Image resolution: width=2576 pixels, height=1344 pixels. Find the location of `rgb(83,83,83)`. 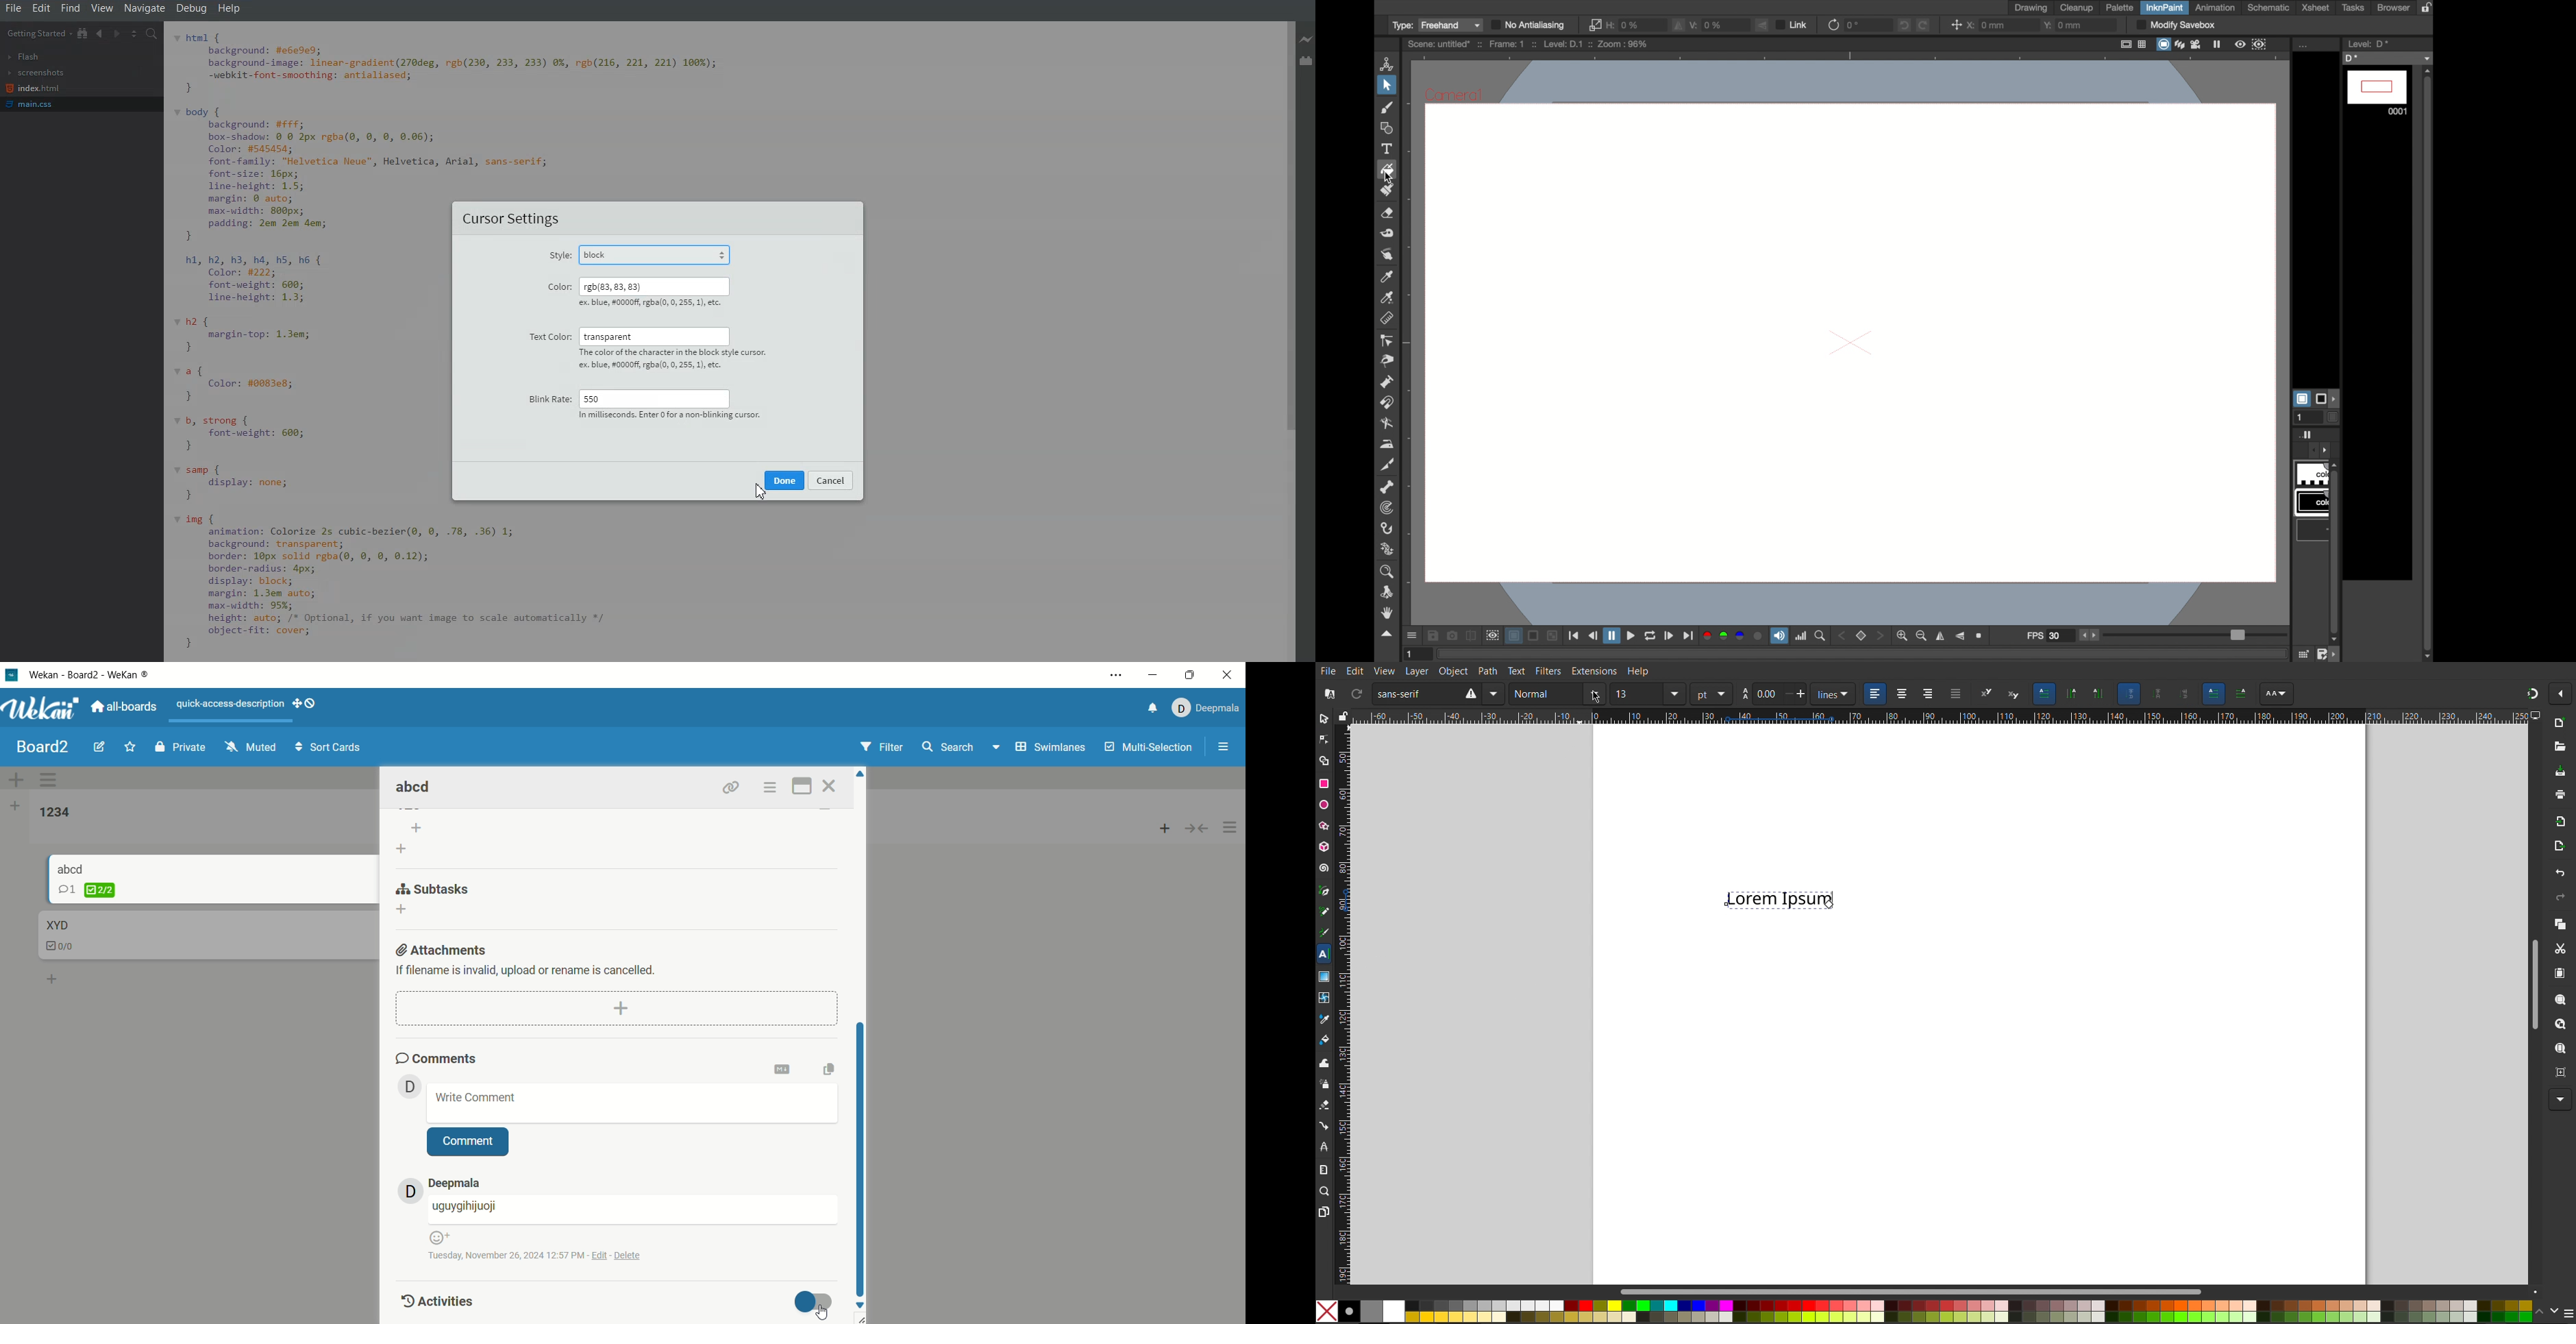

rgb(83,83,83) is located at coordinates (652, 286).